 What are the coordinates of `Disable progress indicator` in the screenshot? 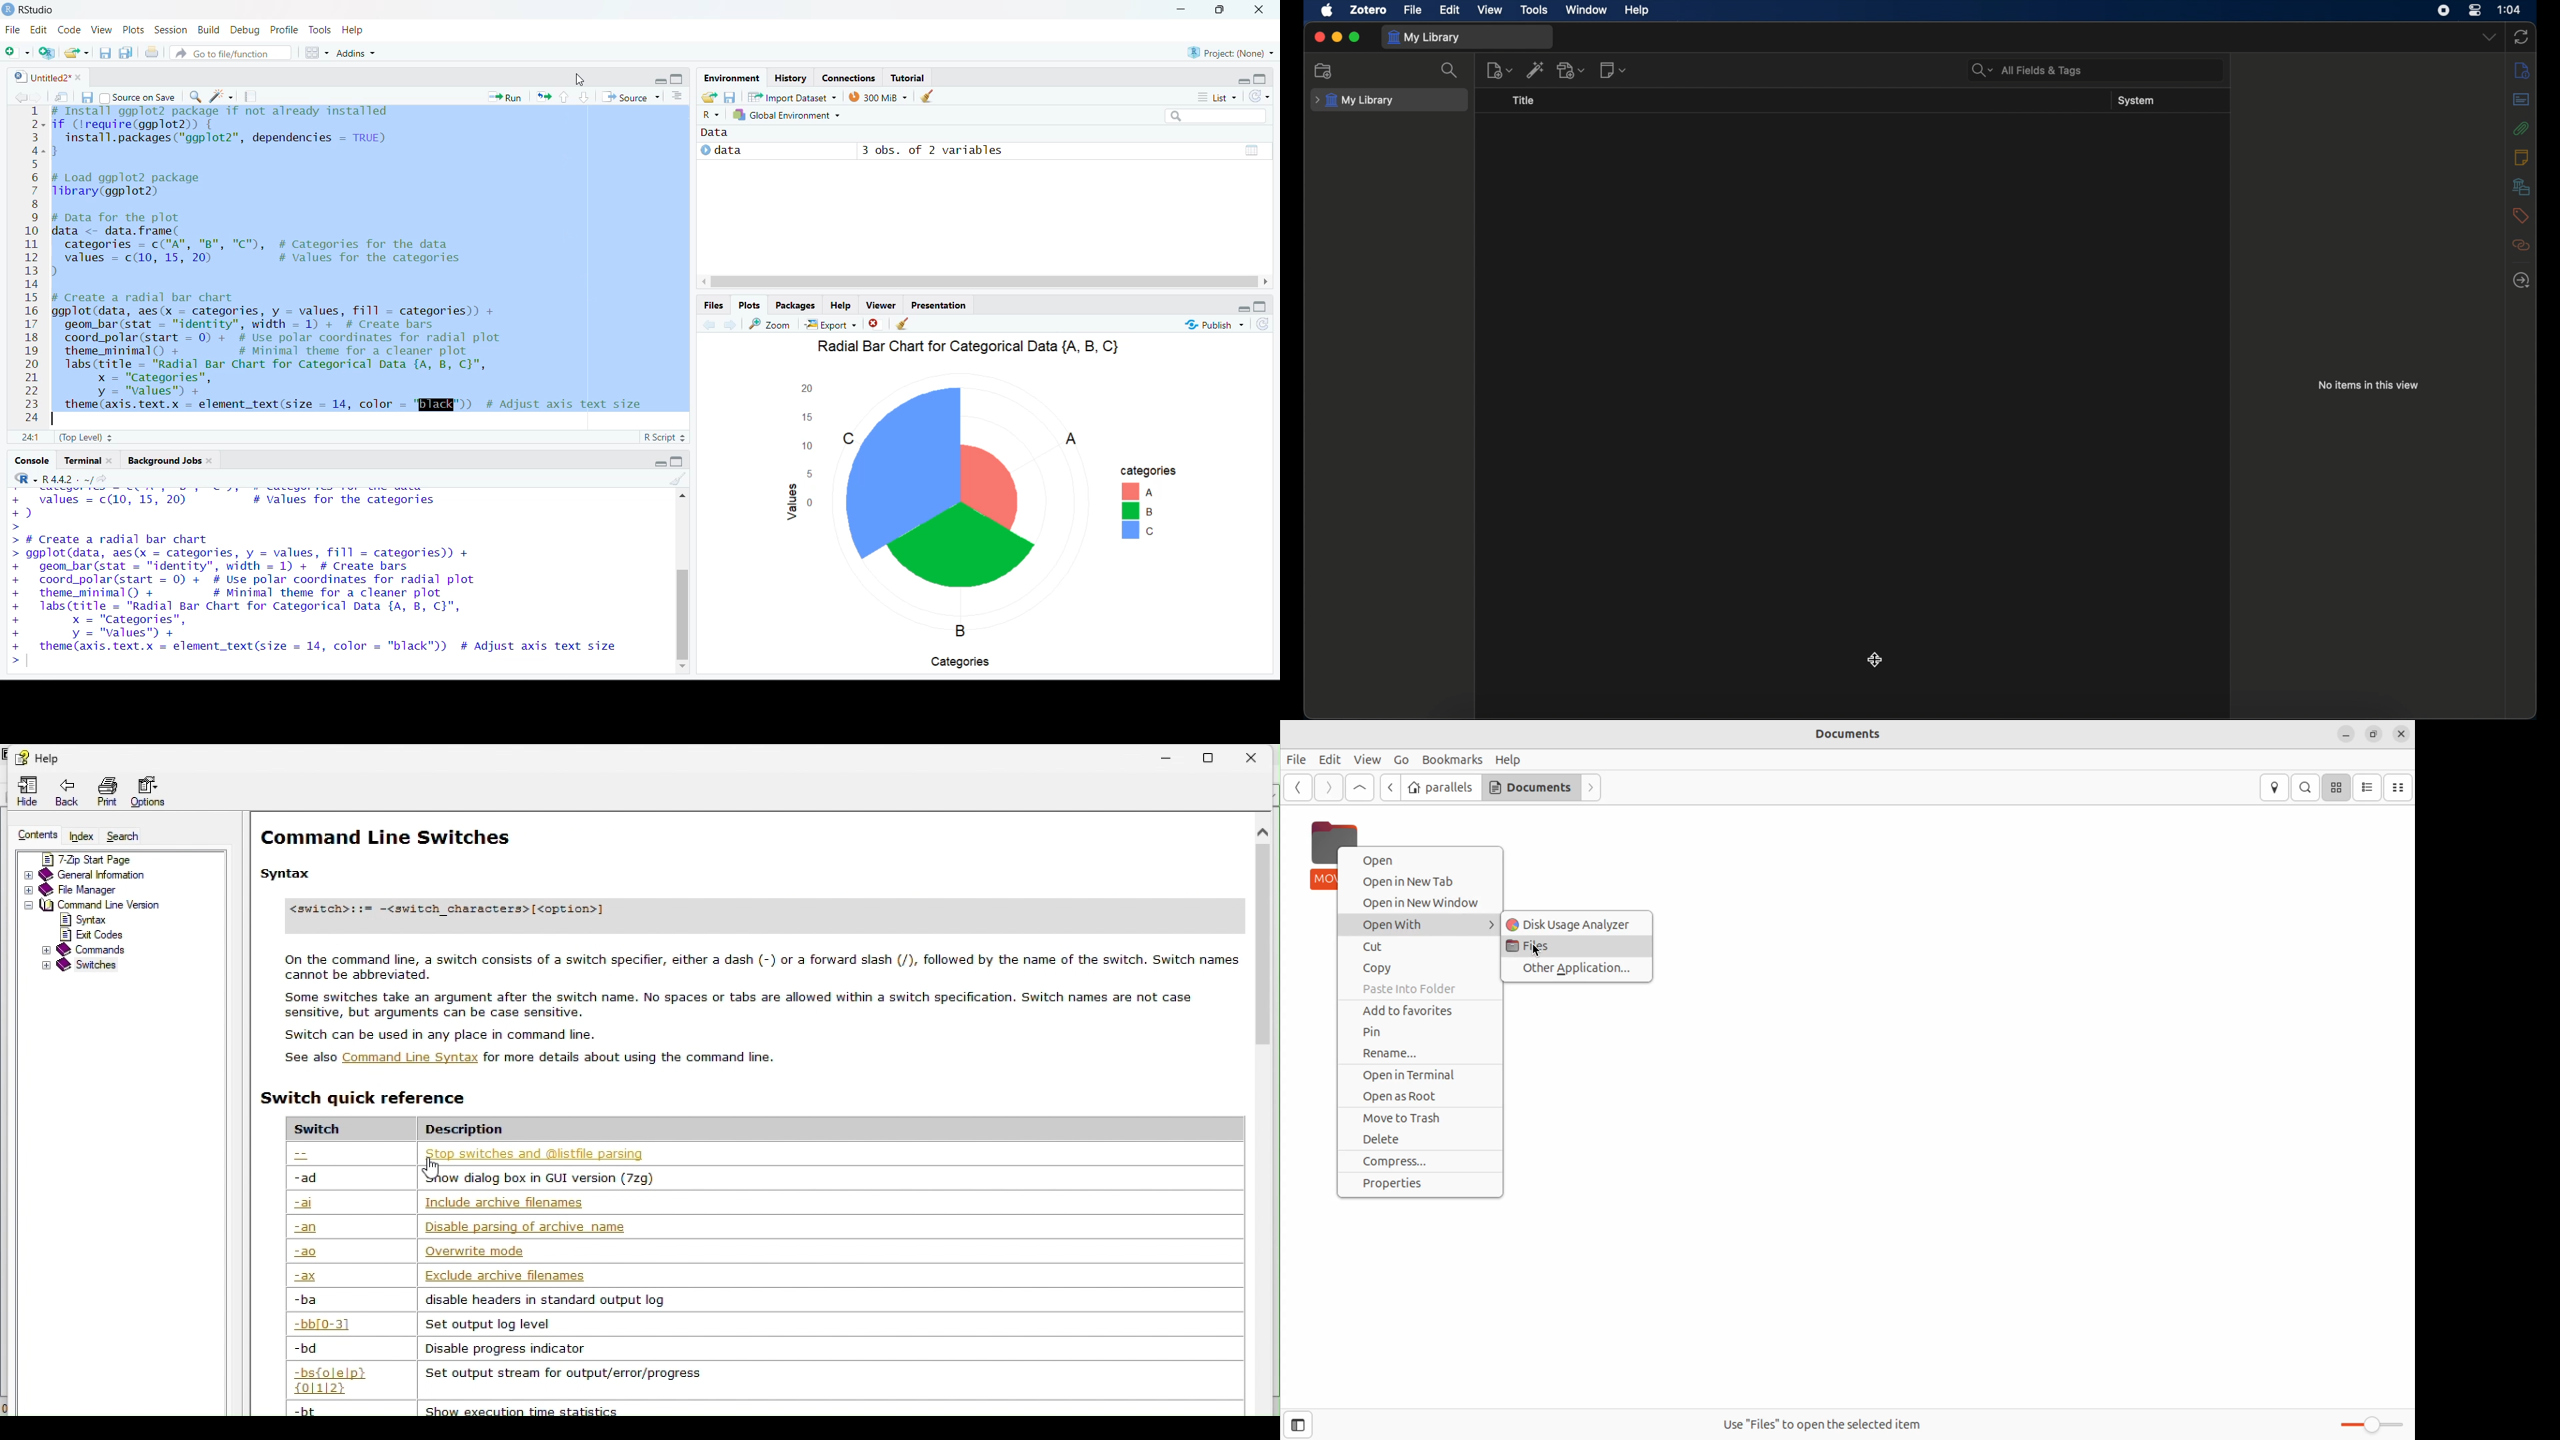 It's located at (515, 1348).